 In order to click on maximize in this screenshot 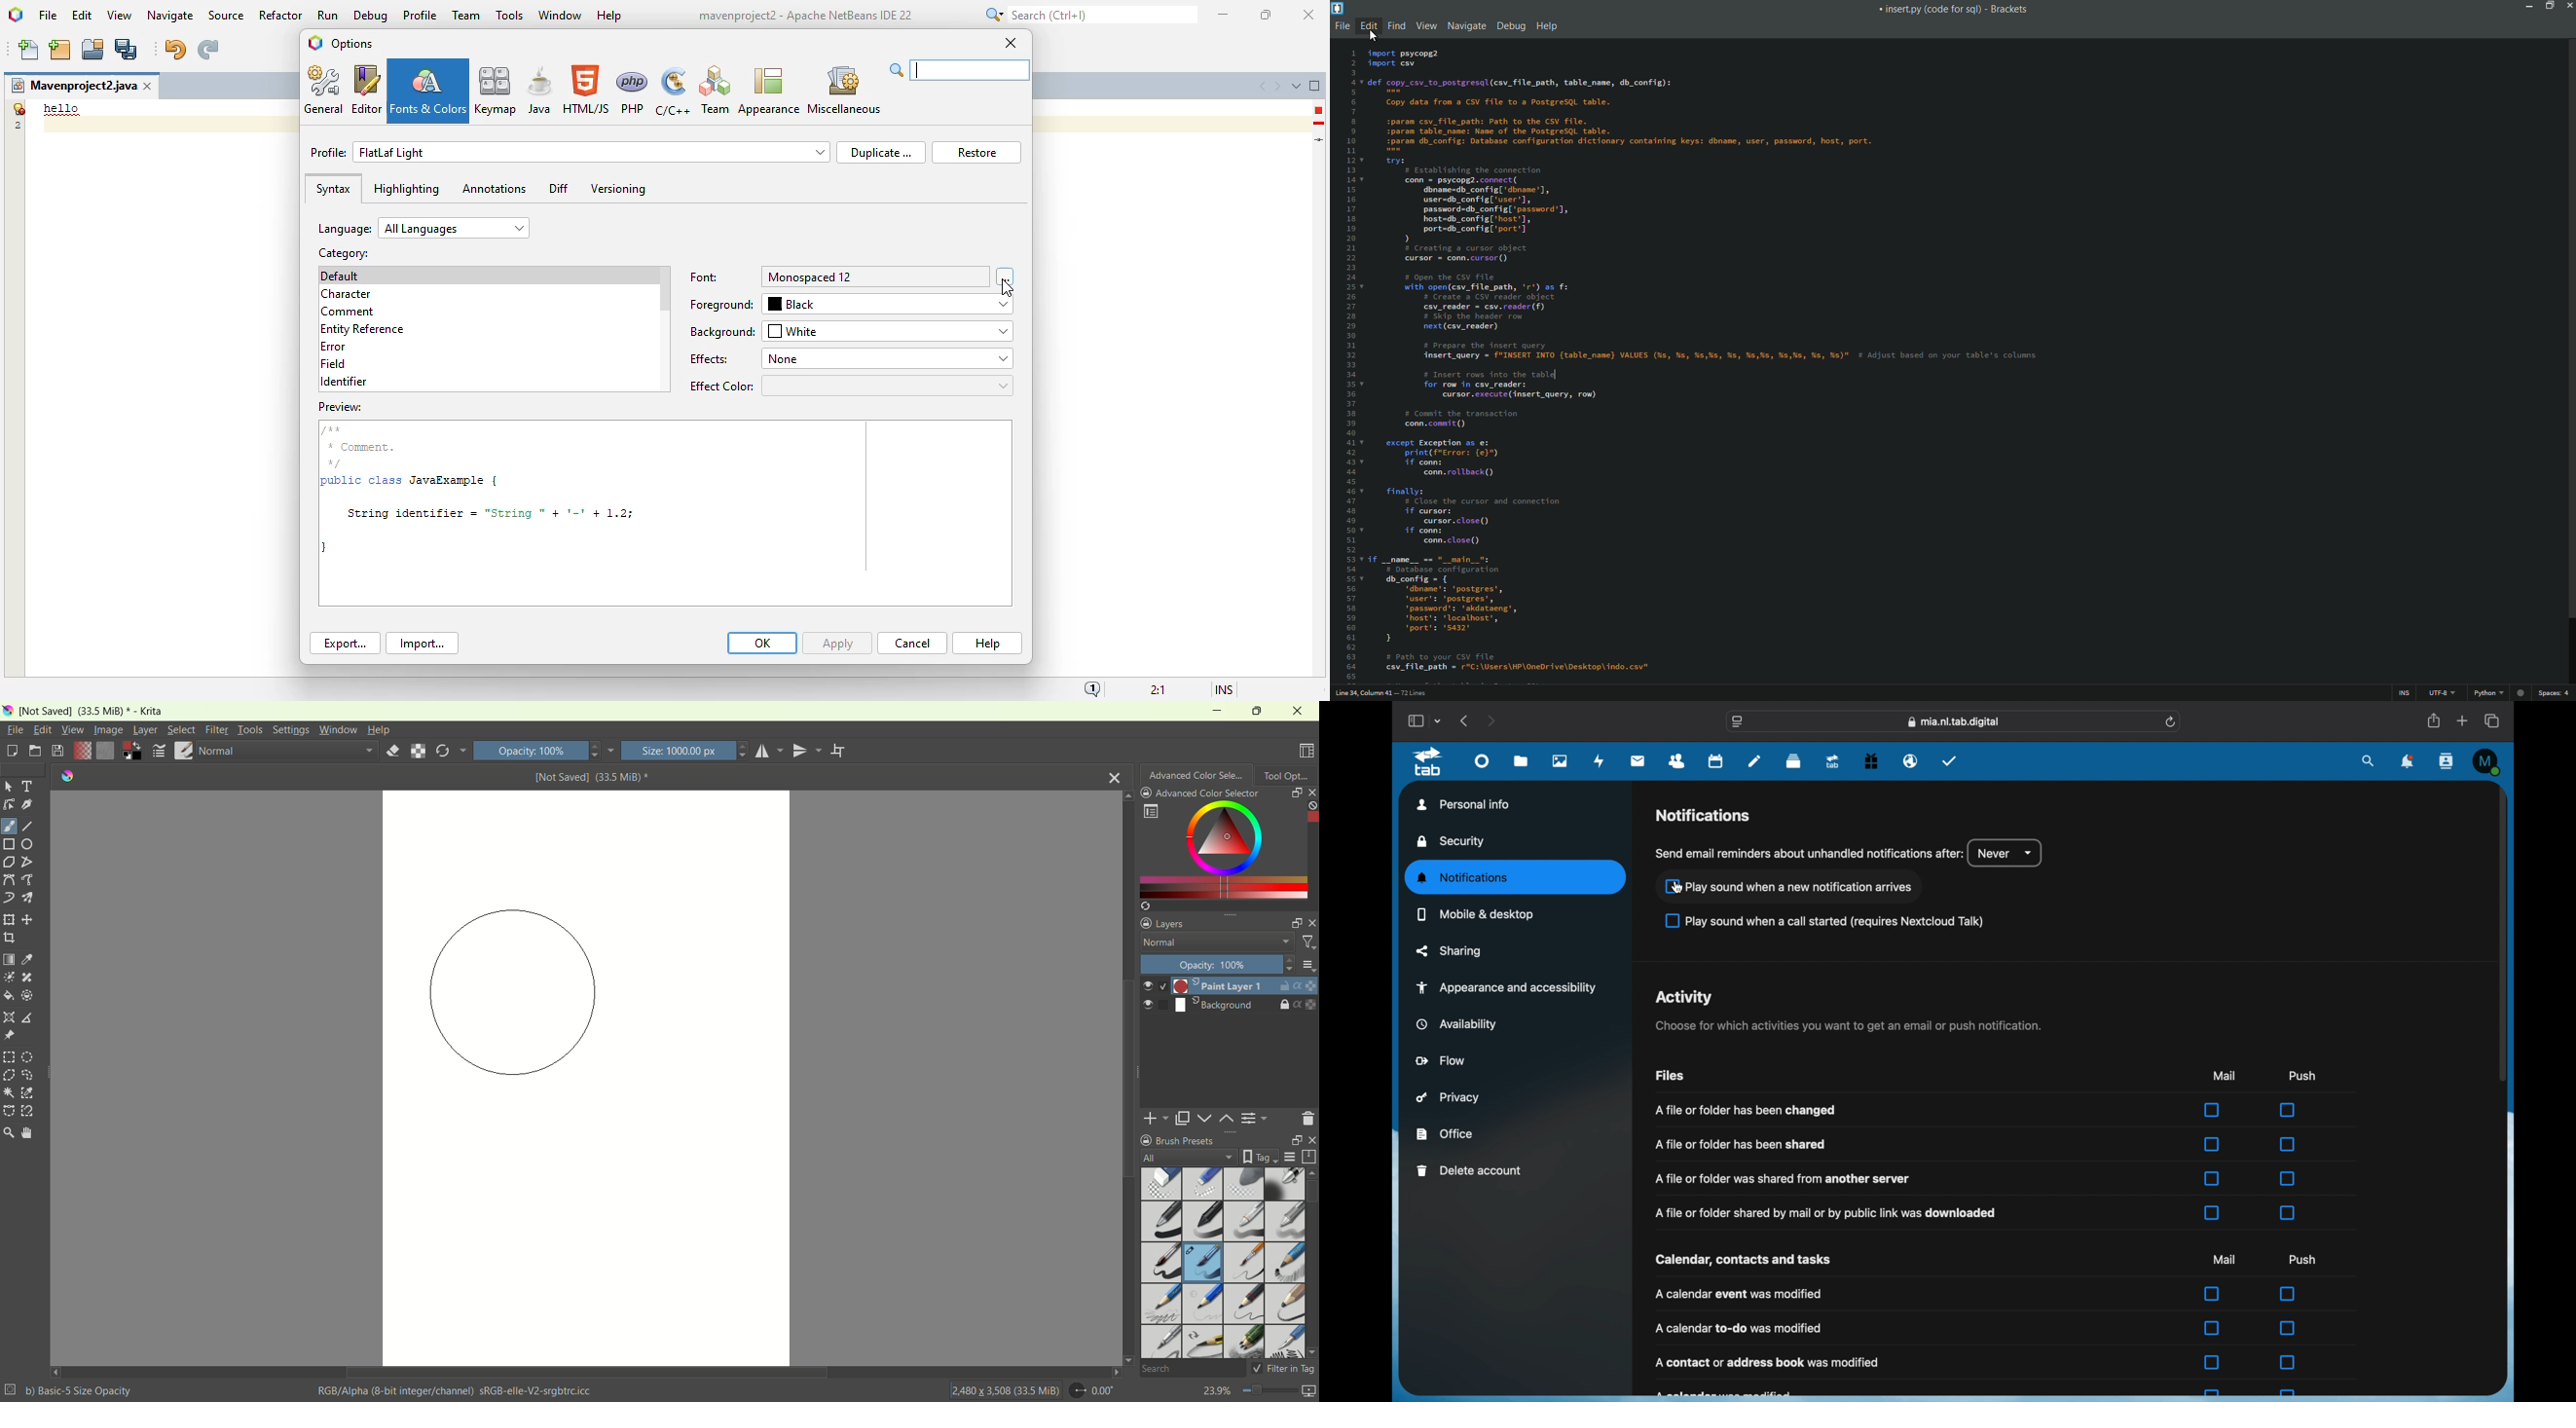, I will do `click(2550, 6)`.